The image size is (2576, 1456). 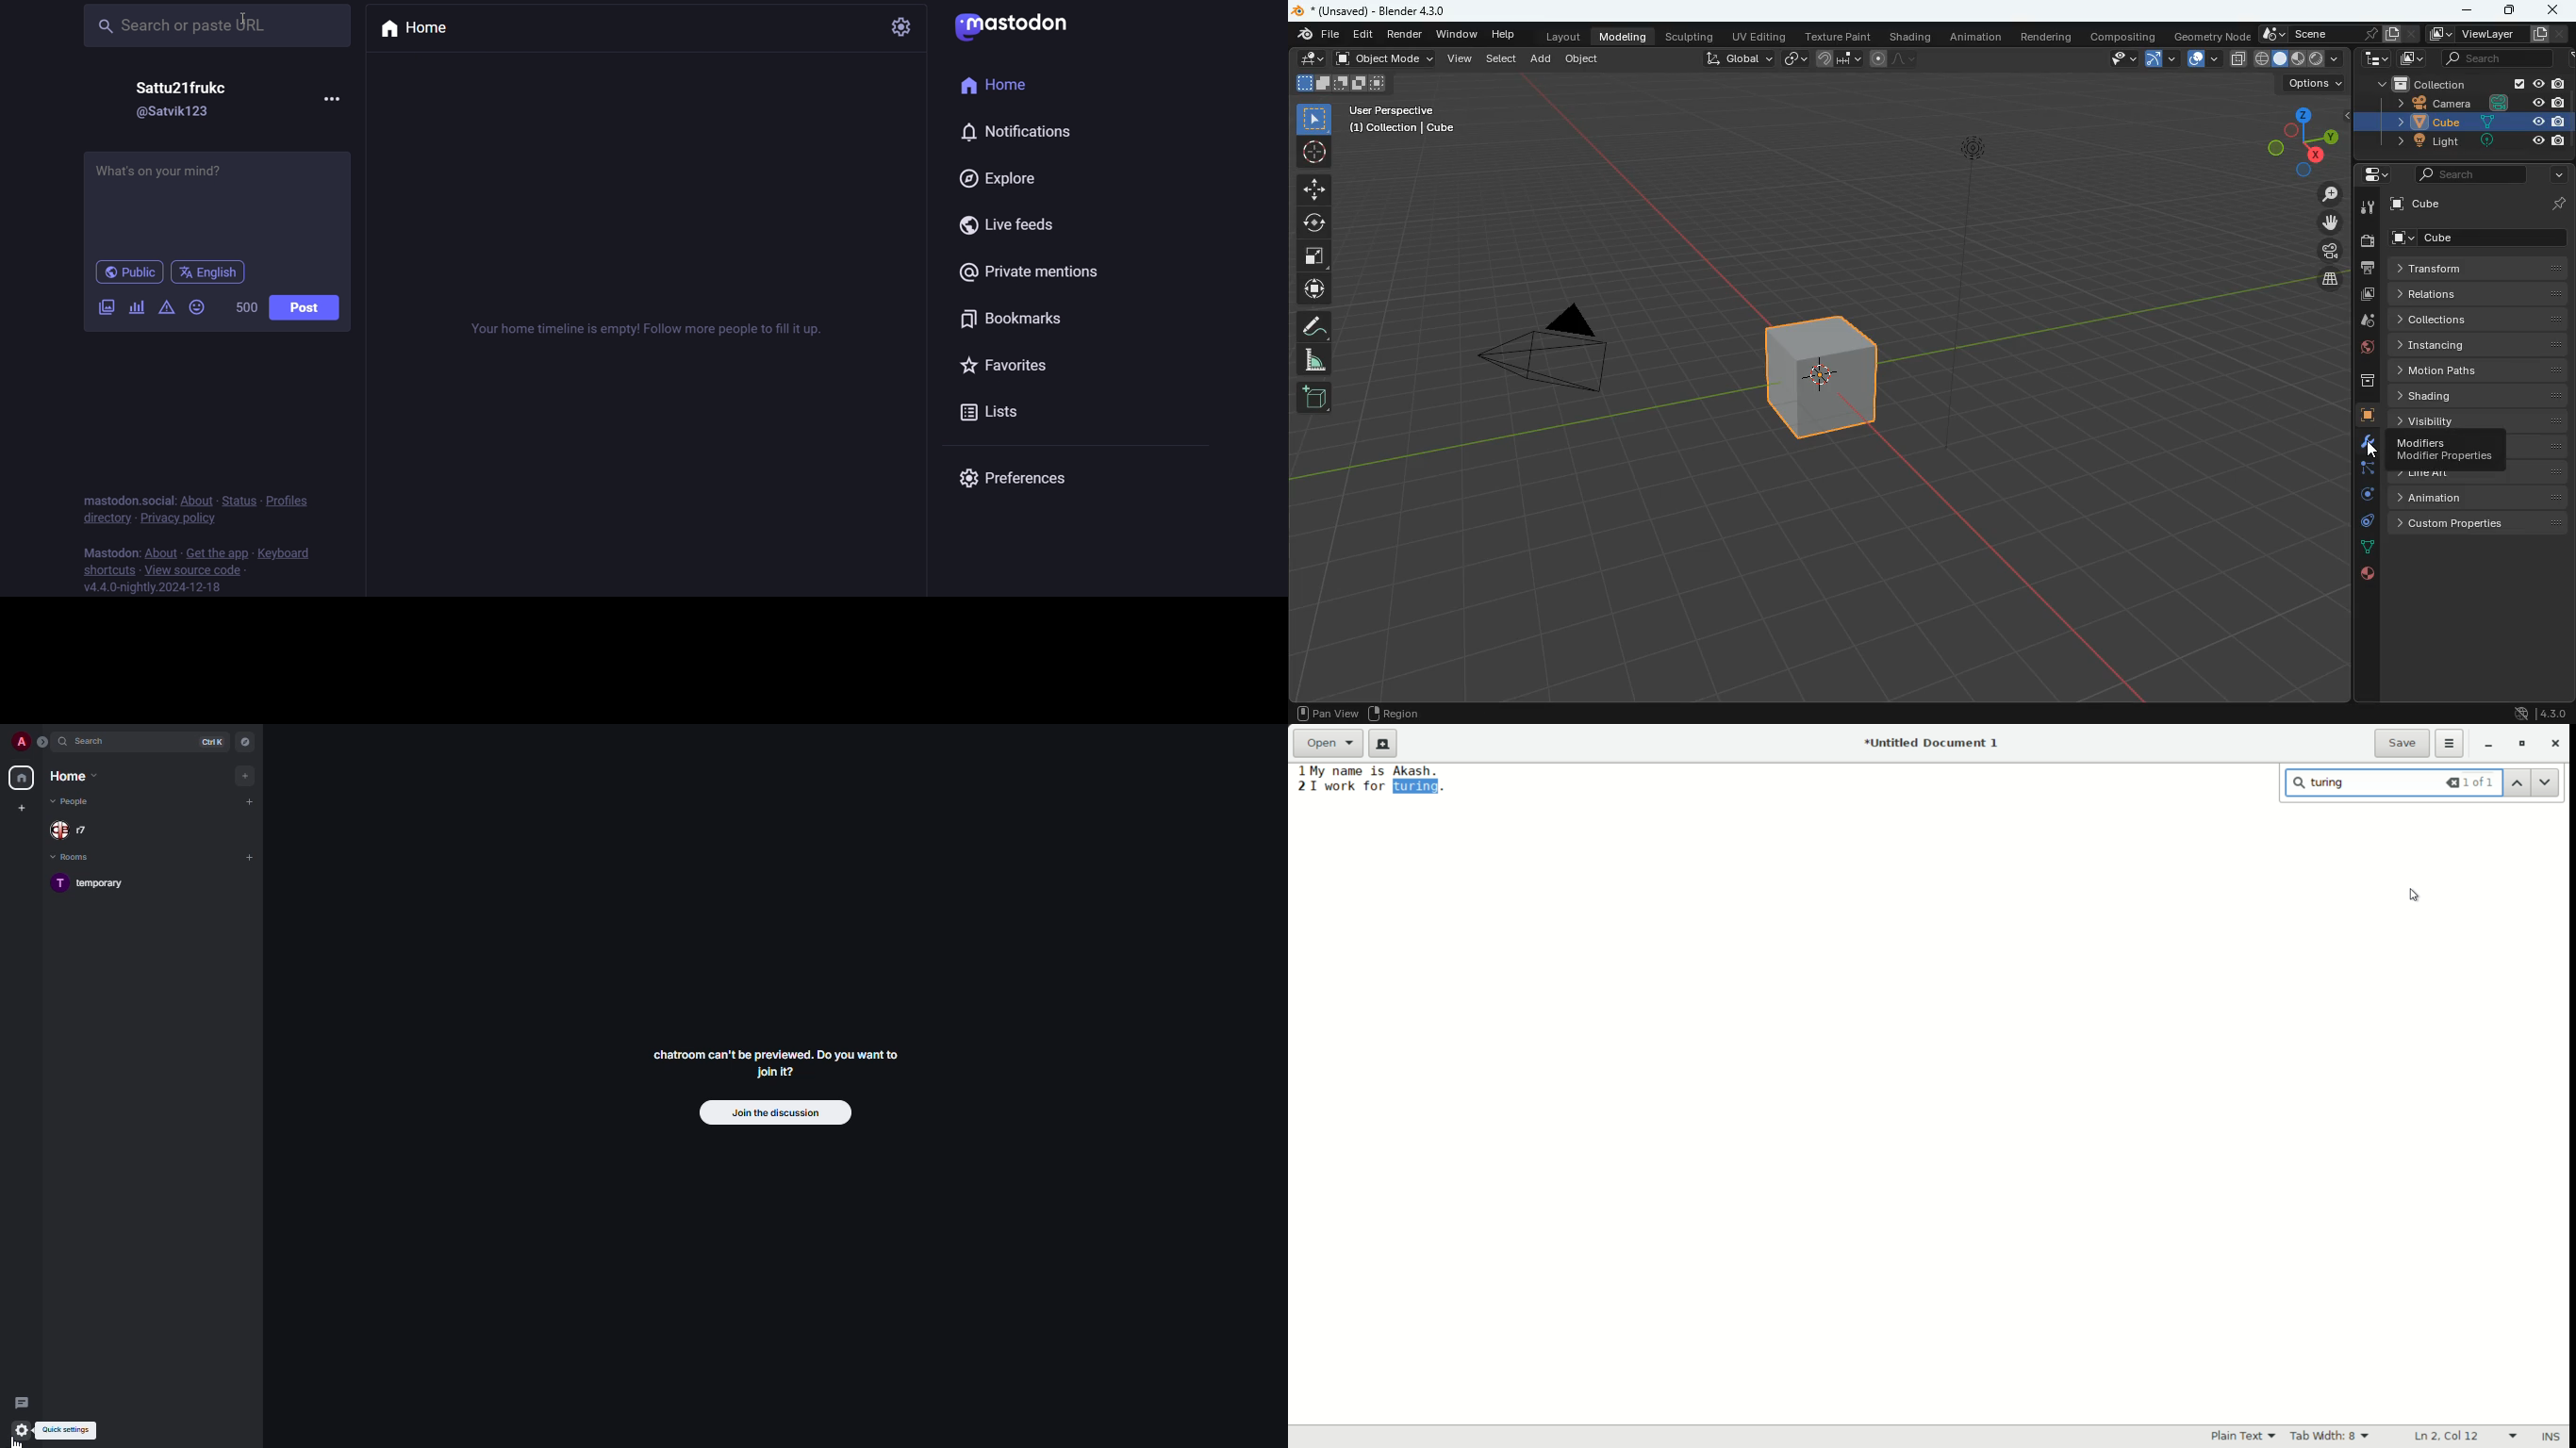 What do you see at coordinates (1341, 83) in the screenshot?
I see `shape` at bounding box center [1341, 83].